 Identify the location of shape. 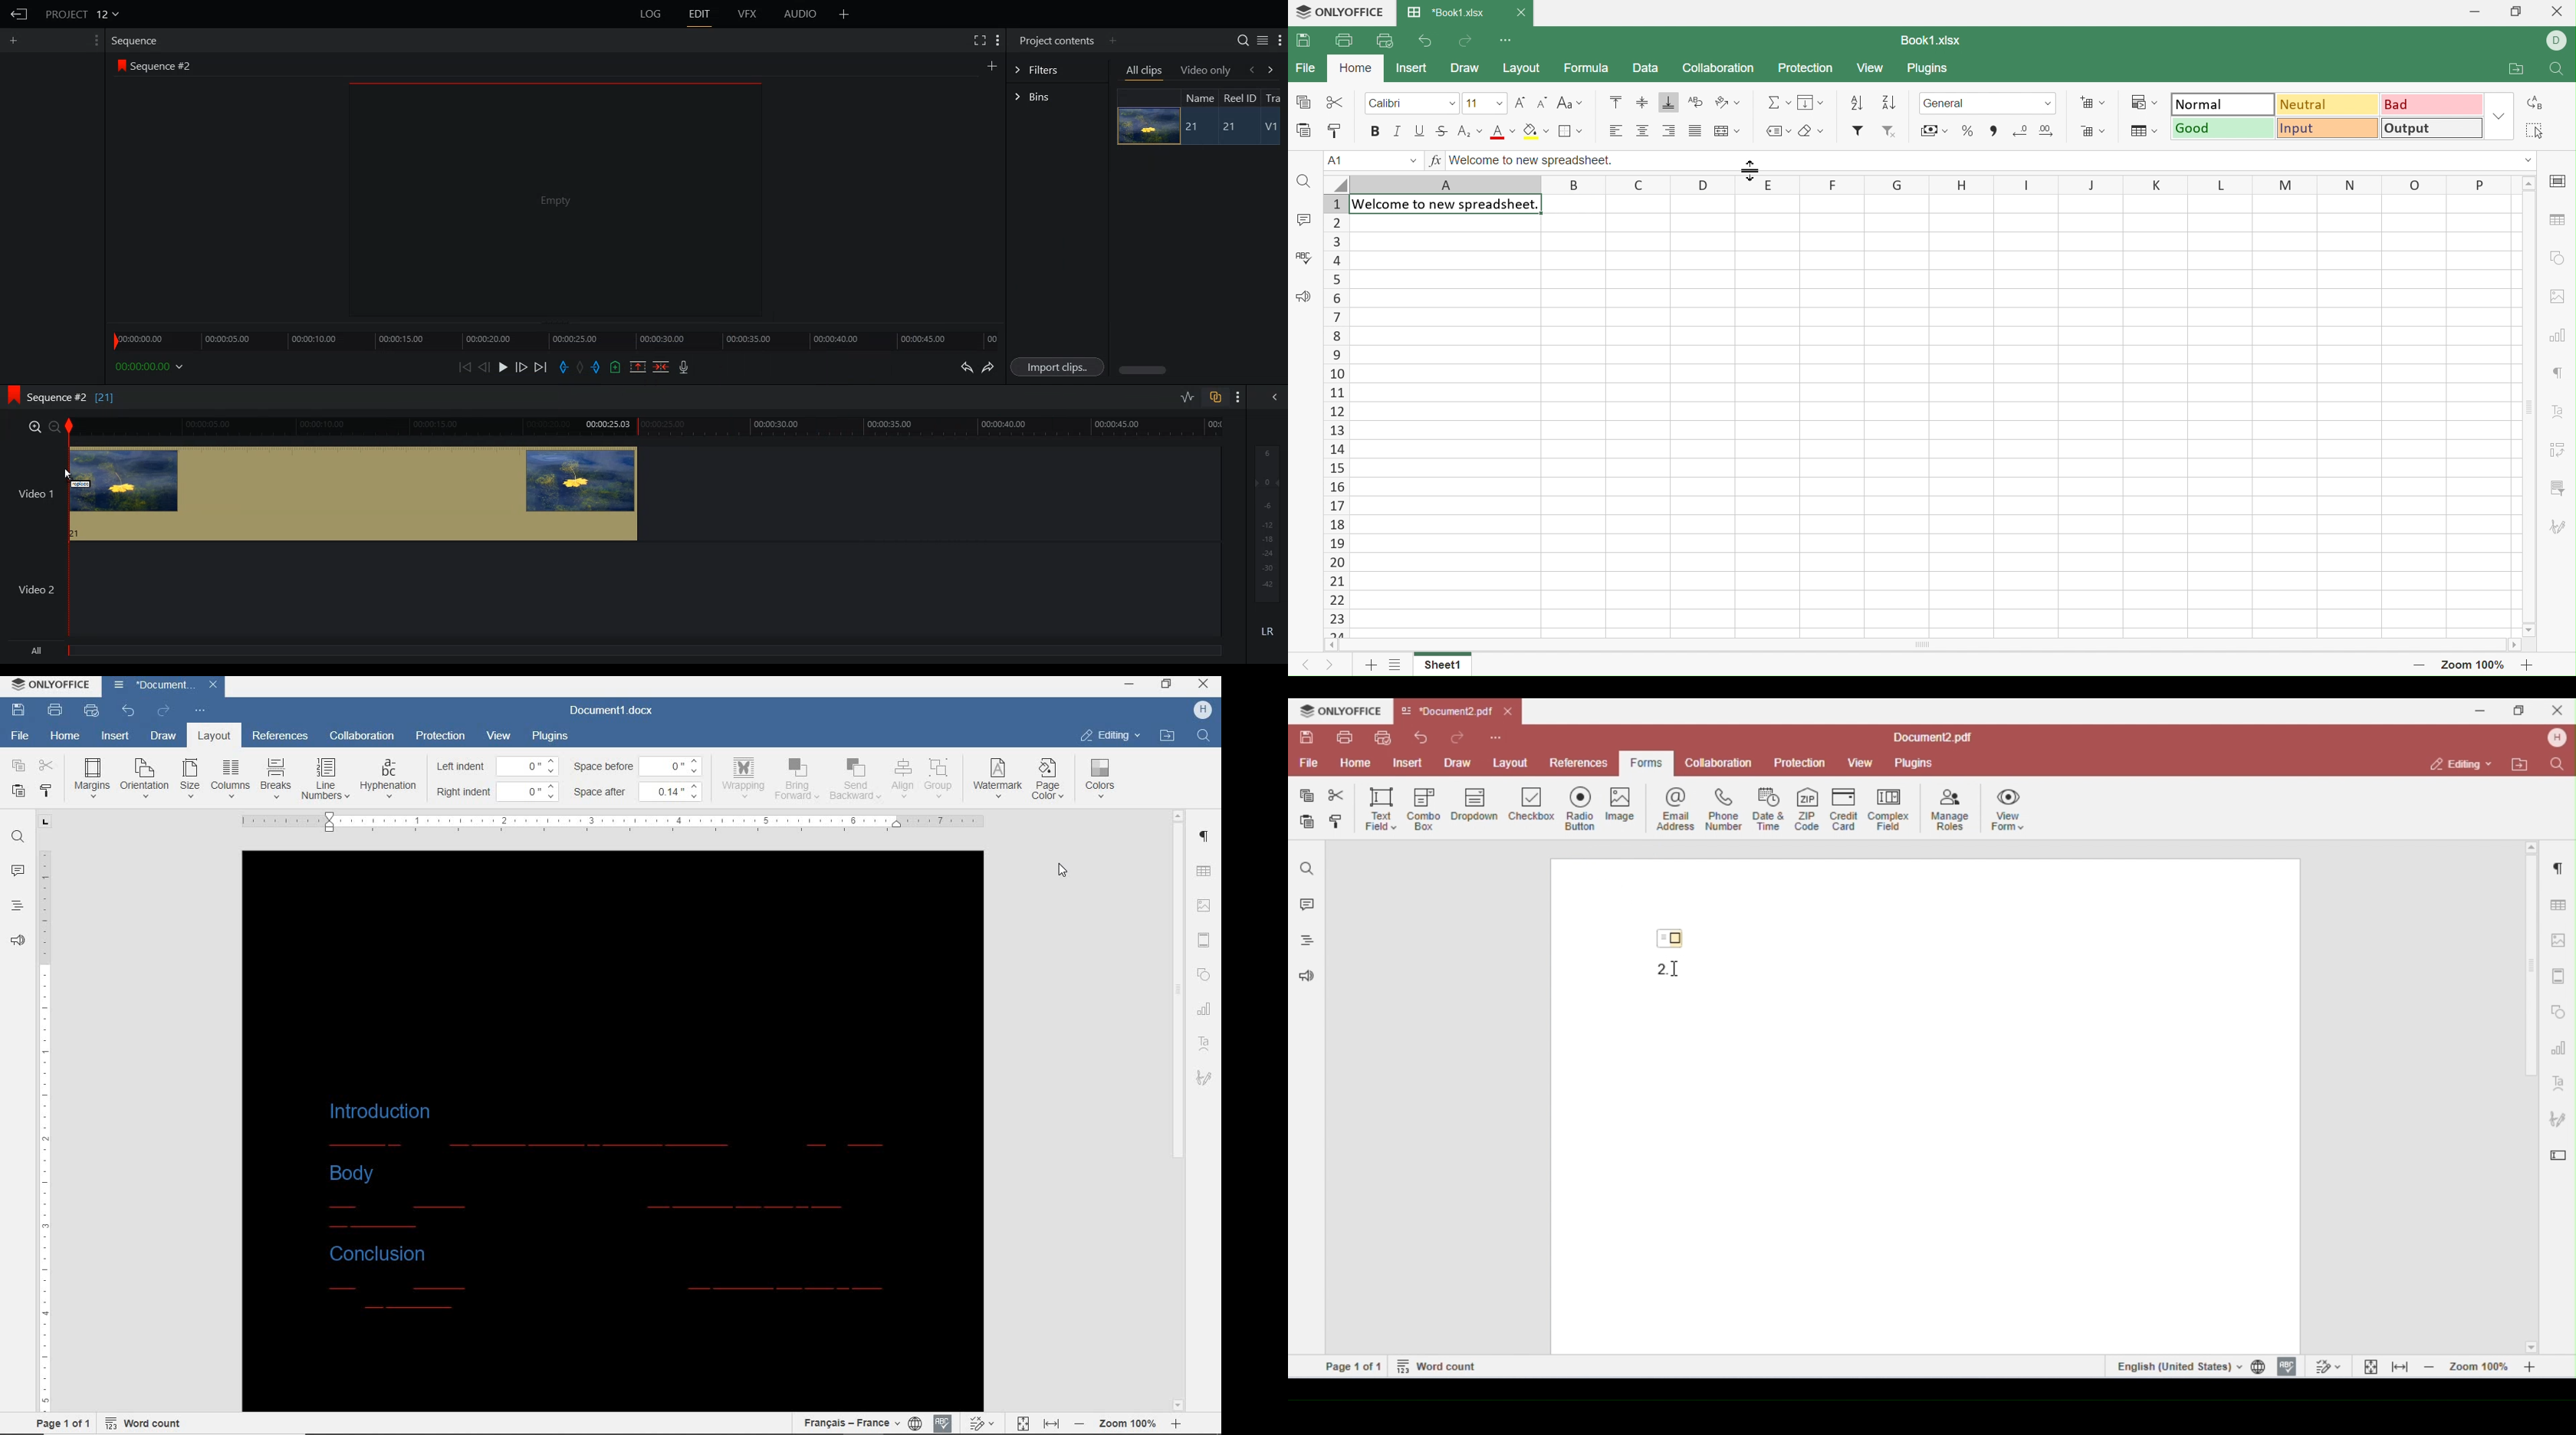
(1204, 974).